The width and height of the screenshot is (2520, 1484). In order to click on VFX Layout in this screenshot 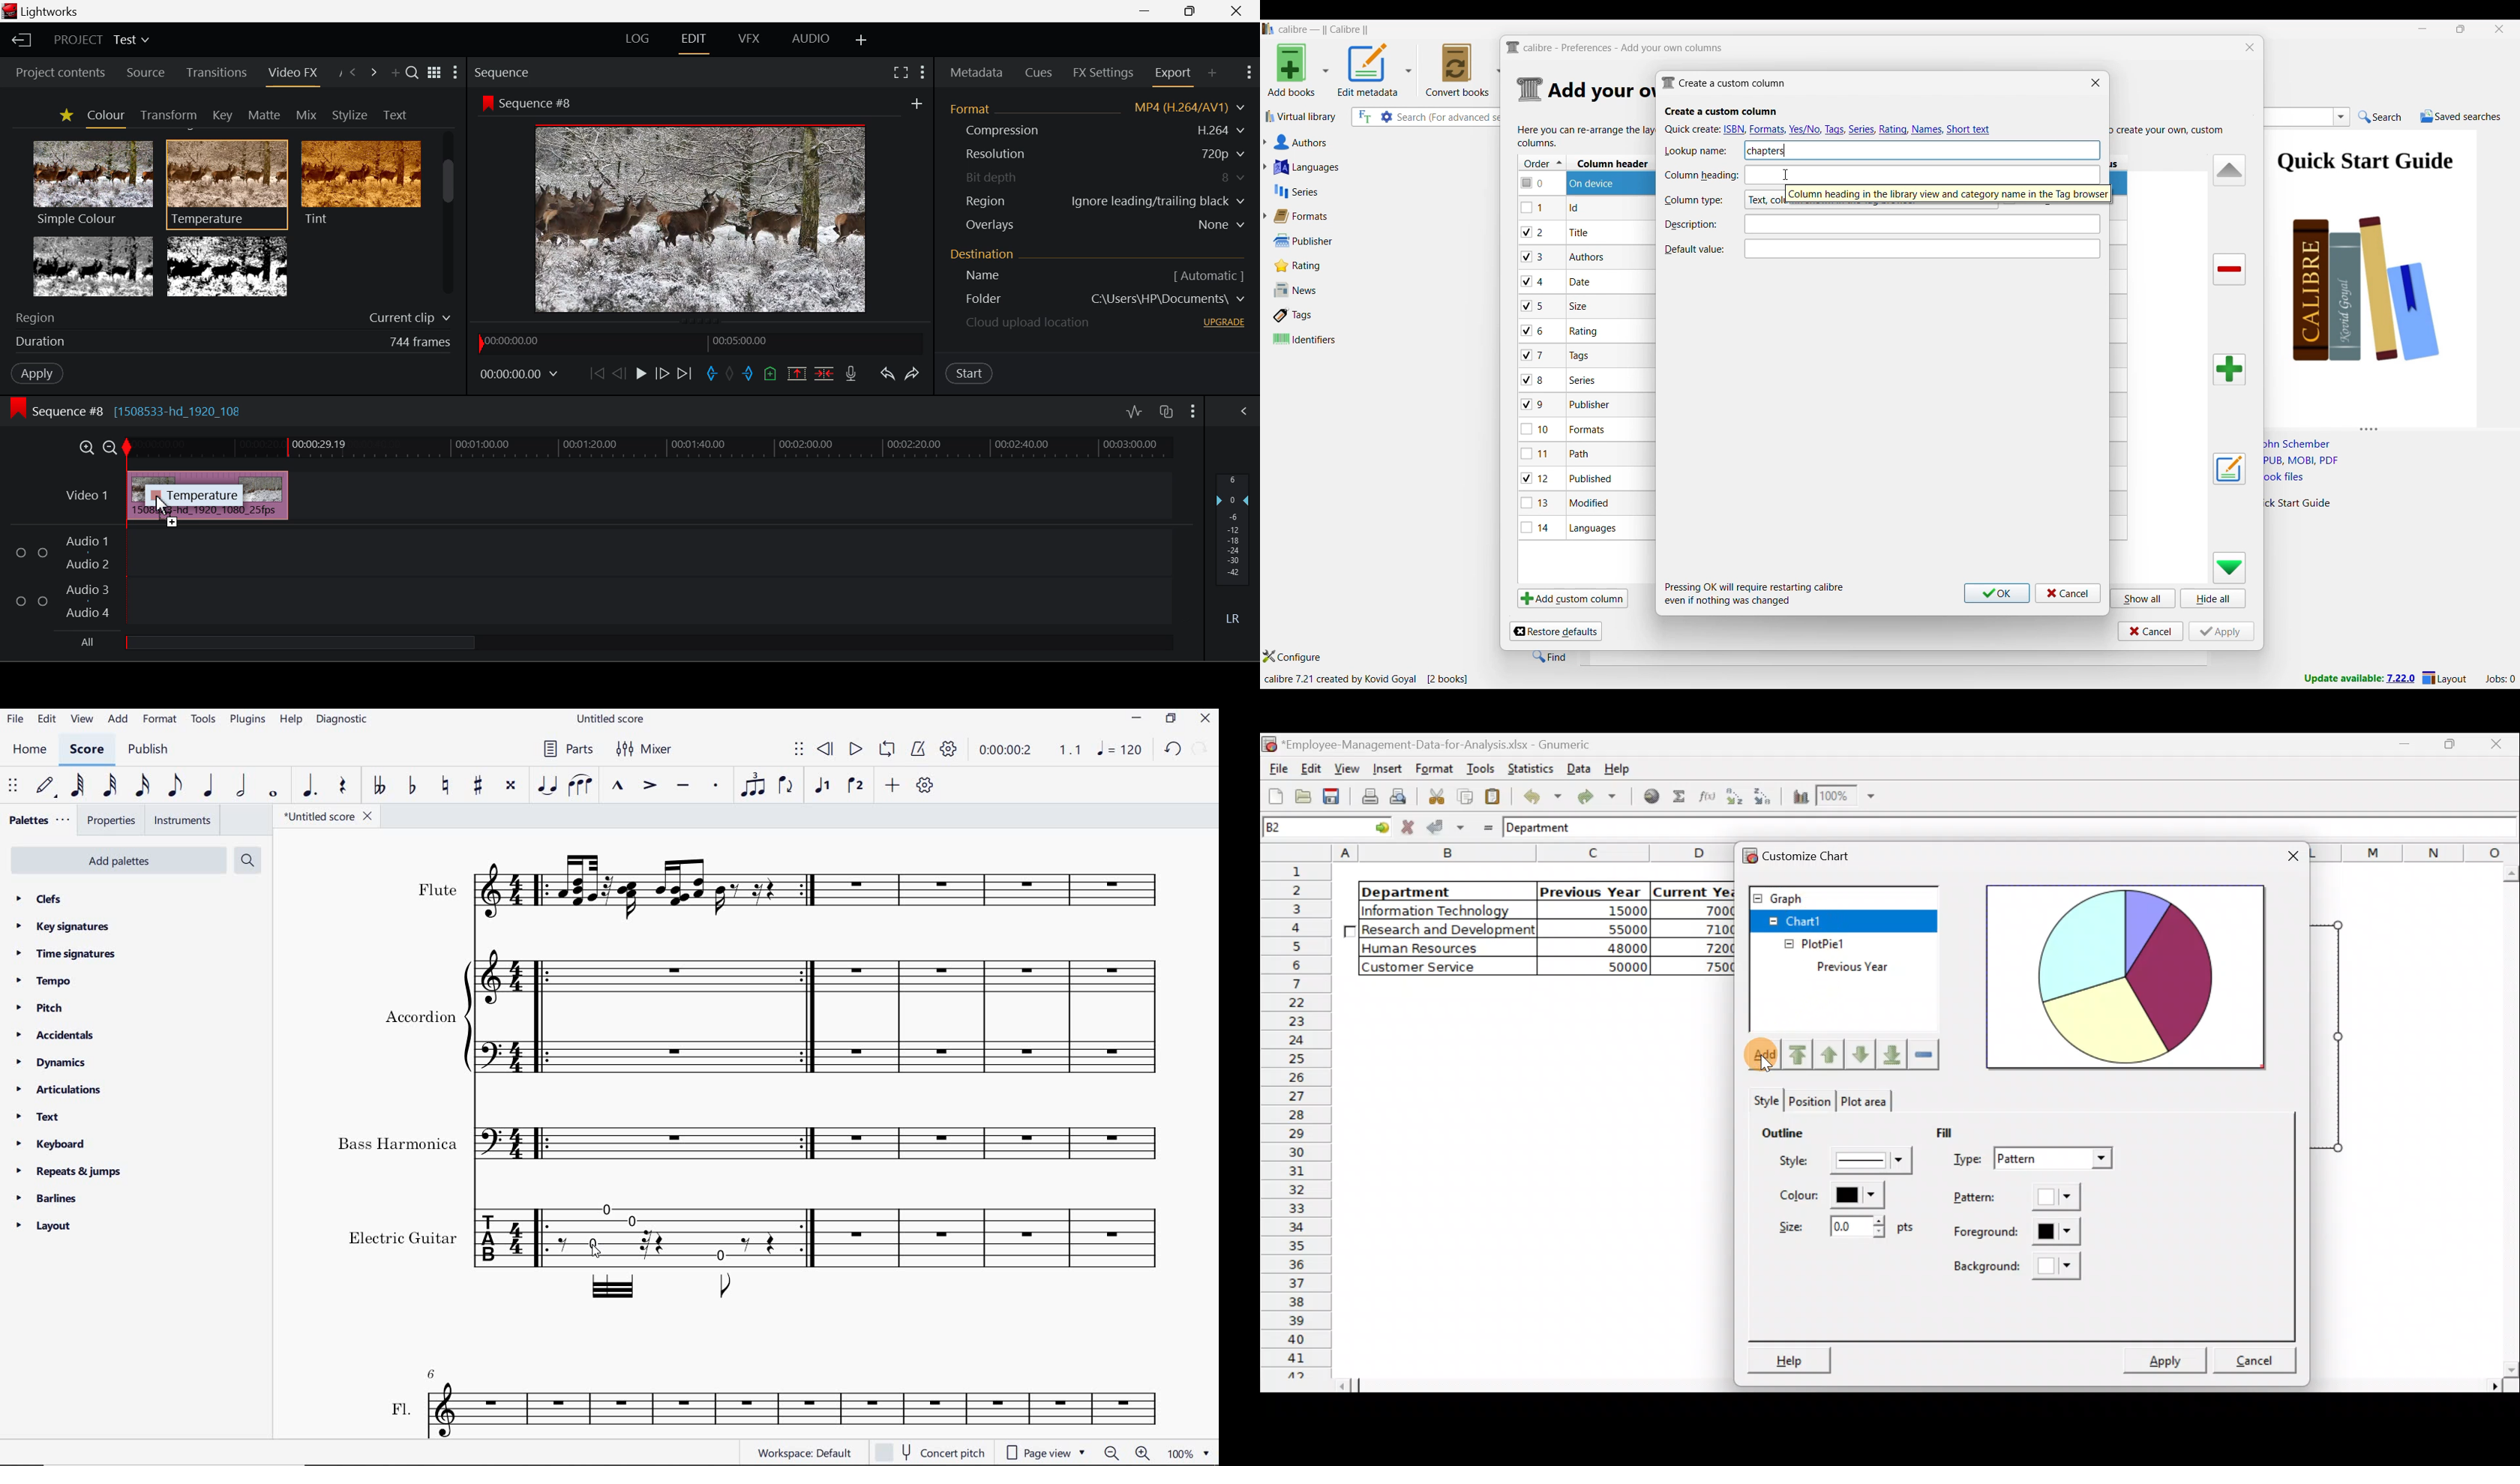, I will do `click(747, 40)`.